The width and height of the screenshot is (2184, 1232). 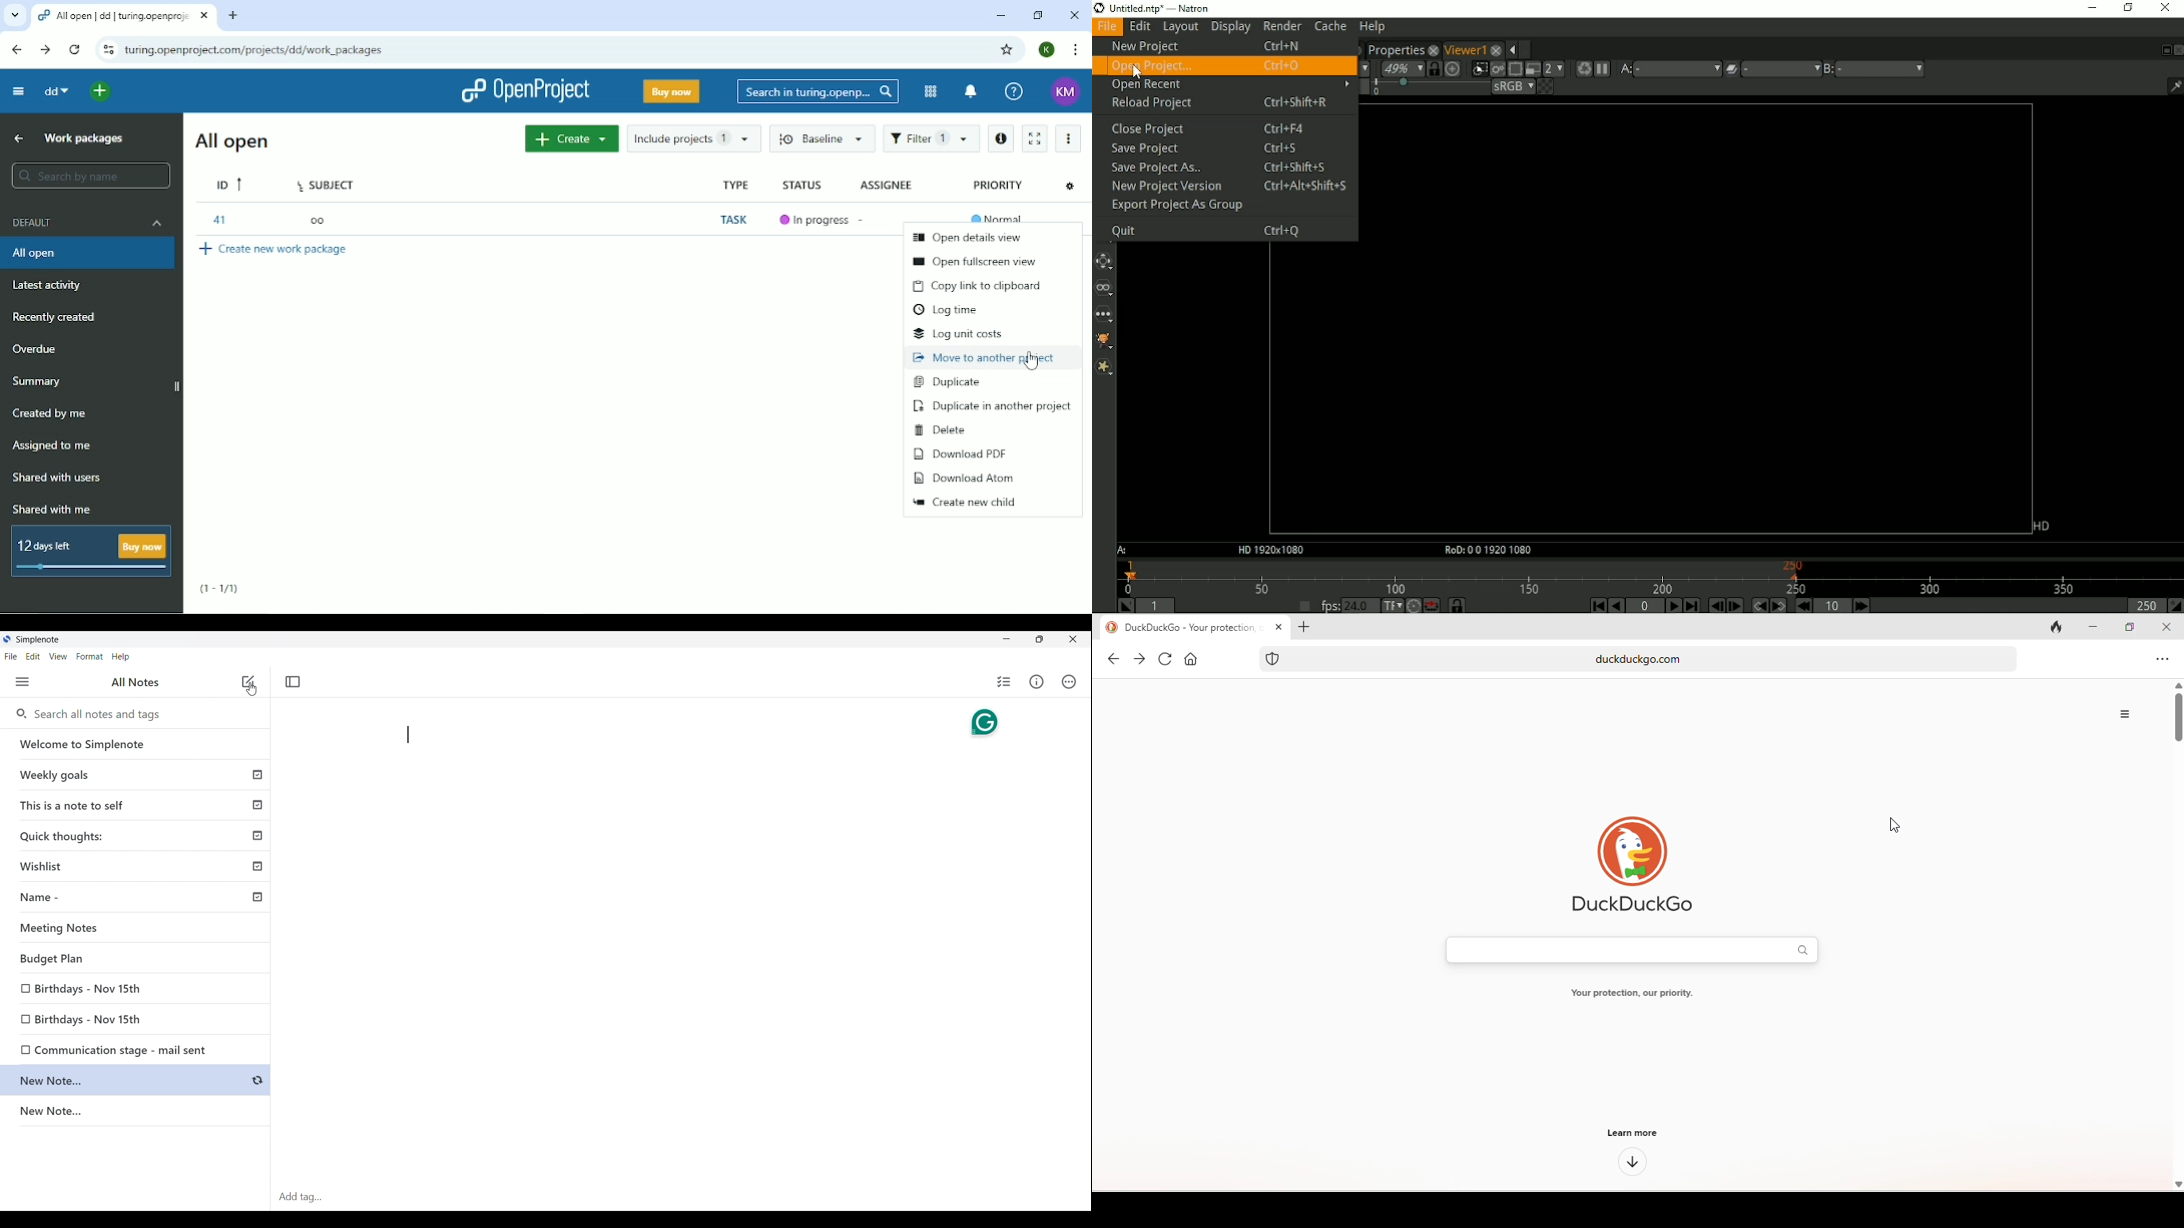 What do you see at coordinates (135, 774) in the screenshot?
I see `Weekly goals` at bounding box center [135, 774].